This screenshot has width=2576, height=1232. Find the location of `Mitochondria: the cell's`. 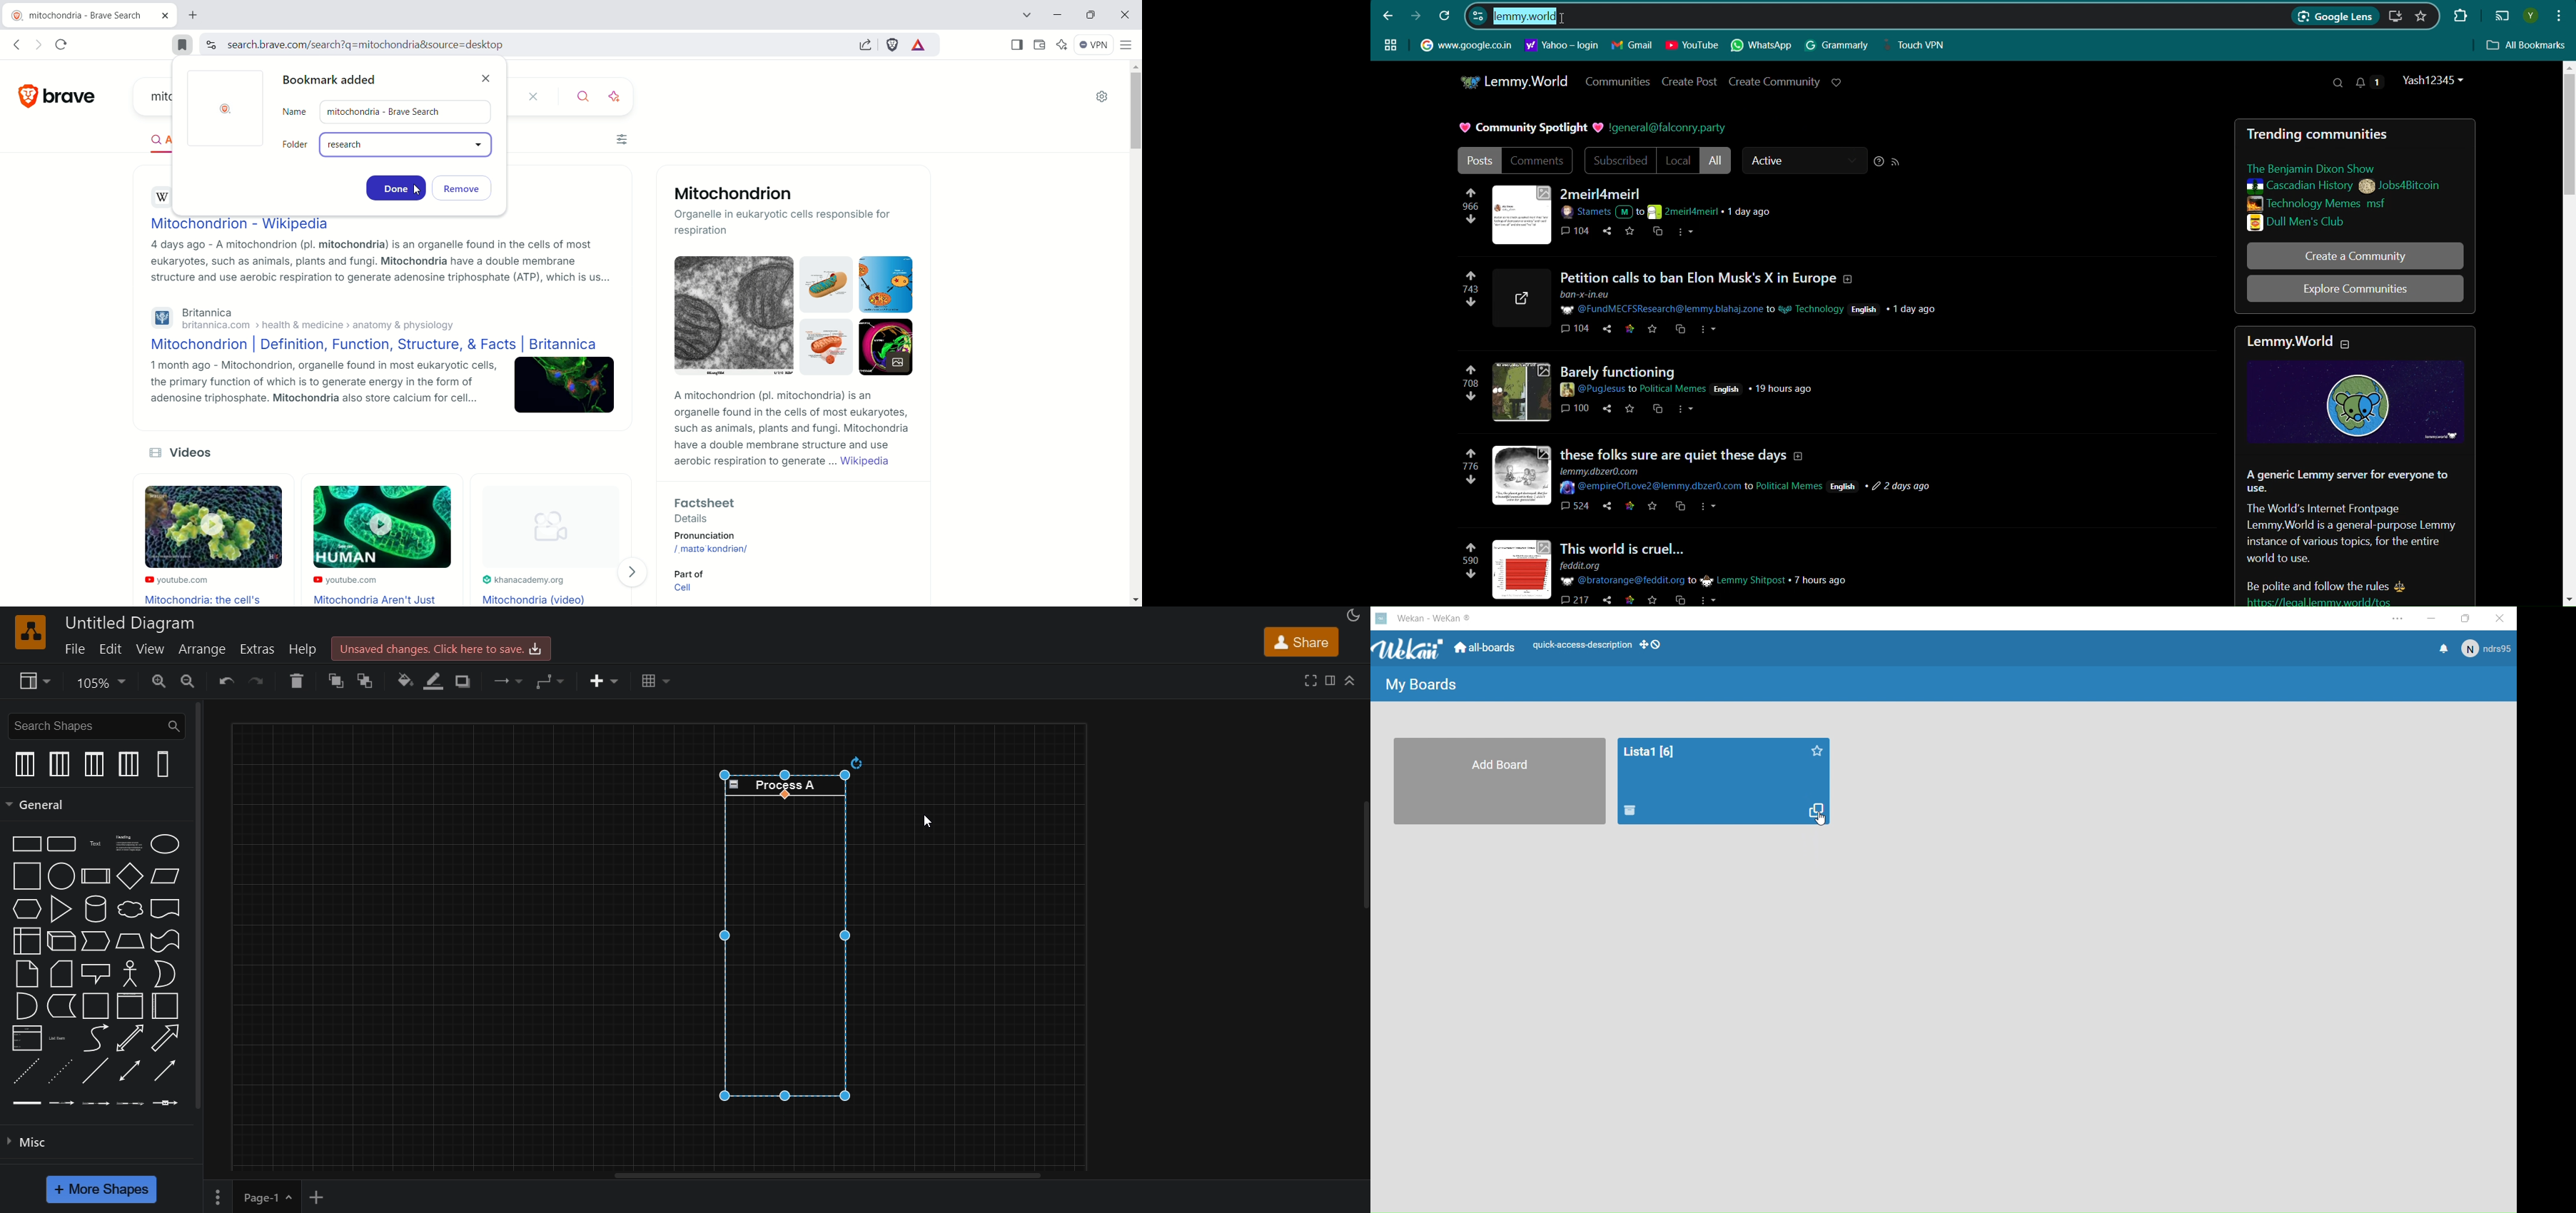

Mitochondria: the cell's is located at coordinates (205, 599).